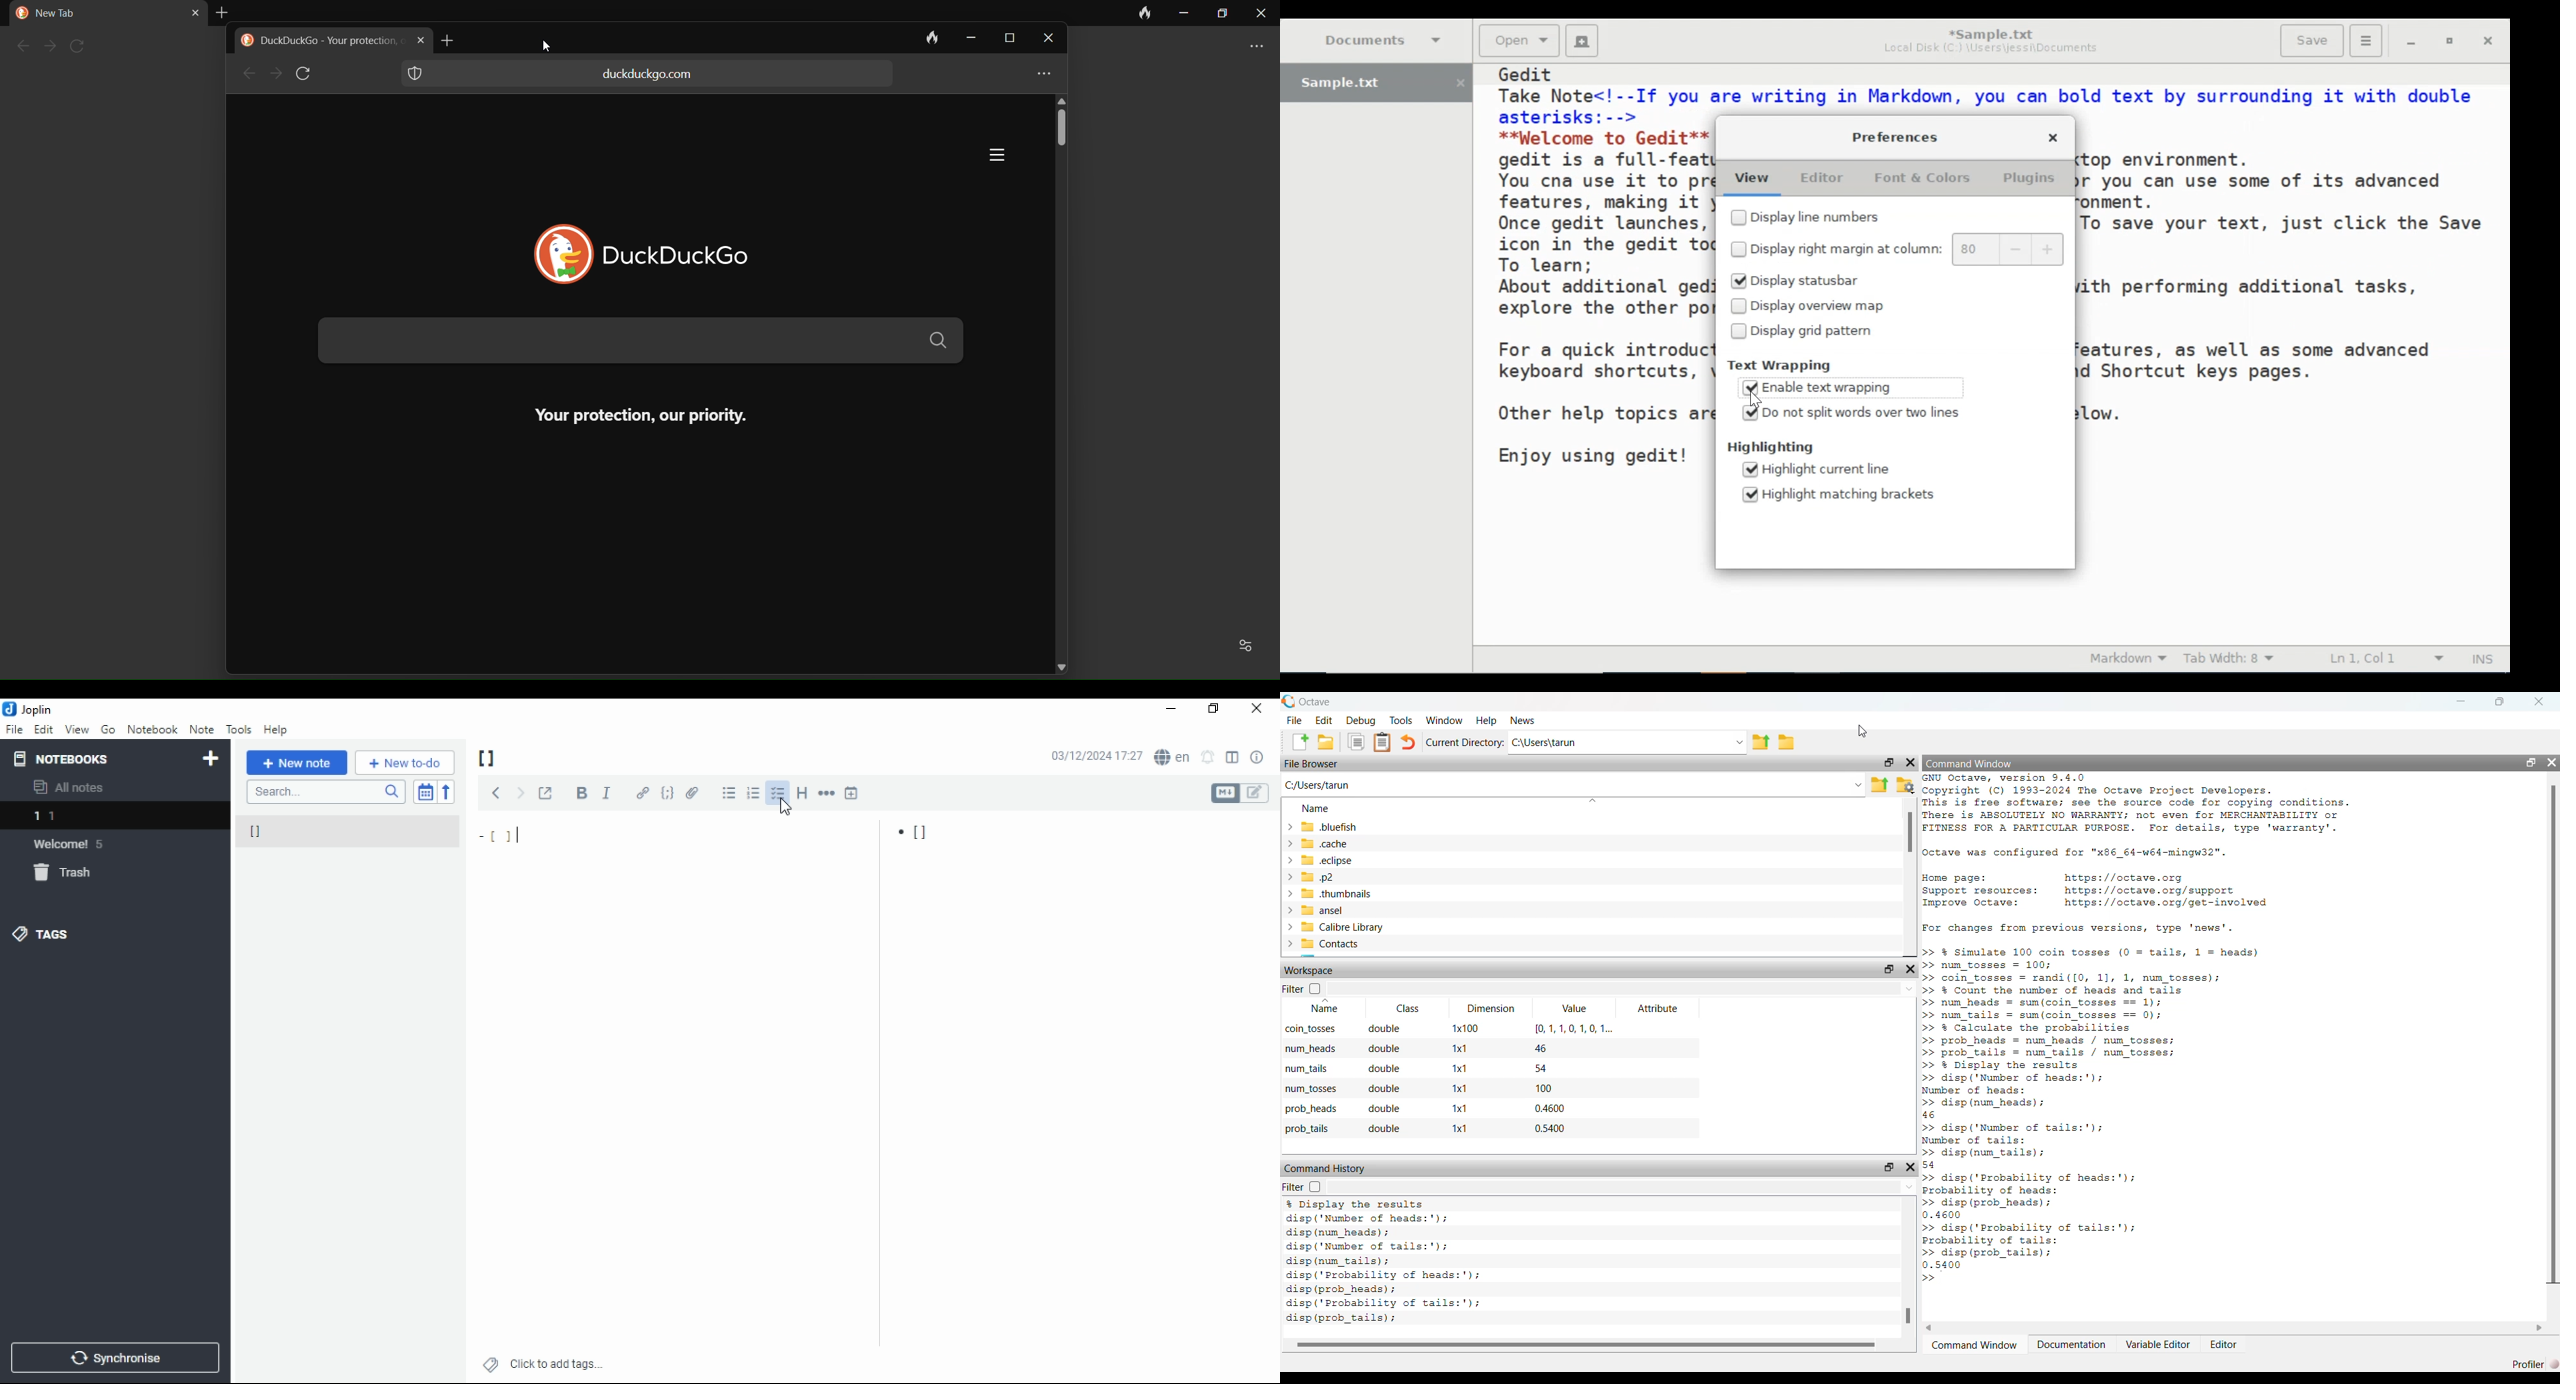 The height and width of the screenshot is (1400, 2576). Describe the element at coordinates (1257, 757) in the screenshot. I see `note properties` at that location.